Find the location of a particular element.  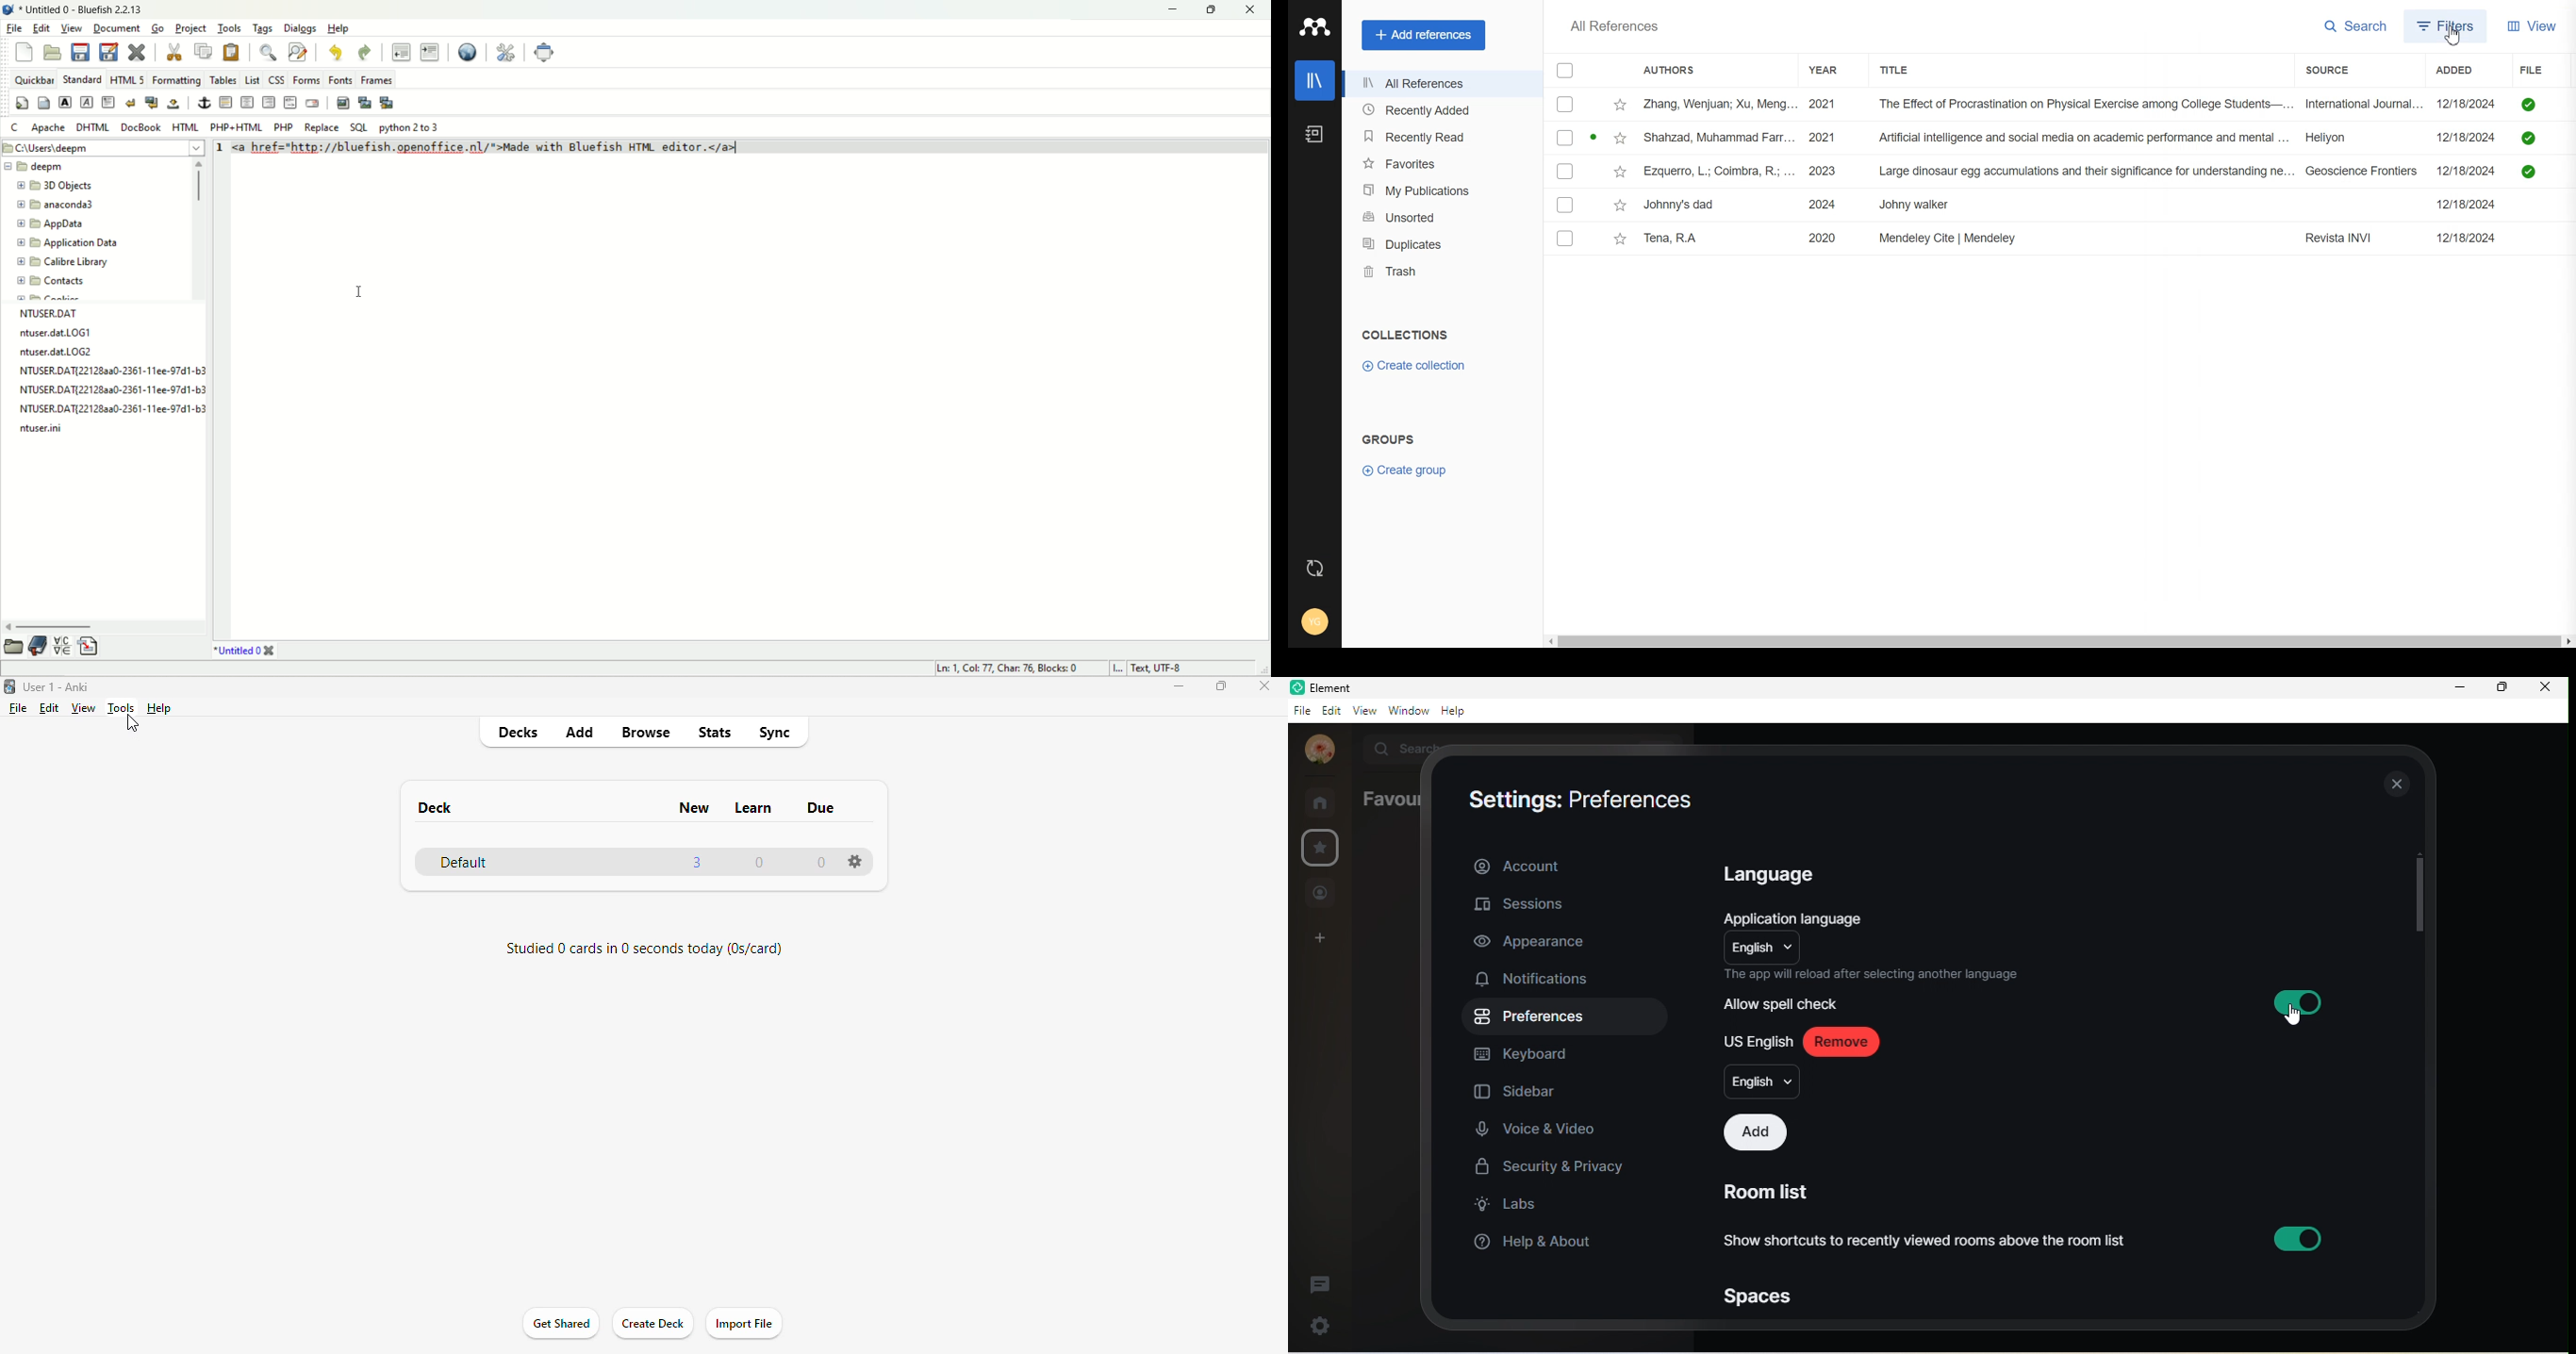

new is located at coordinates (25, 51).